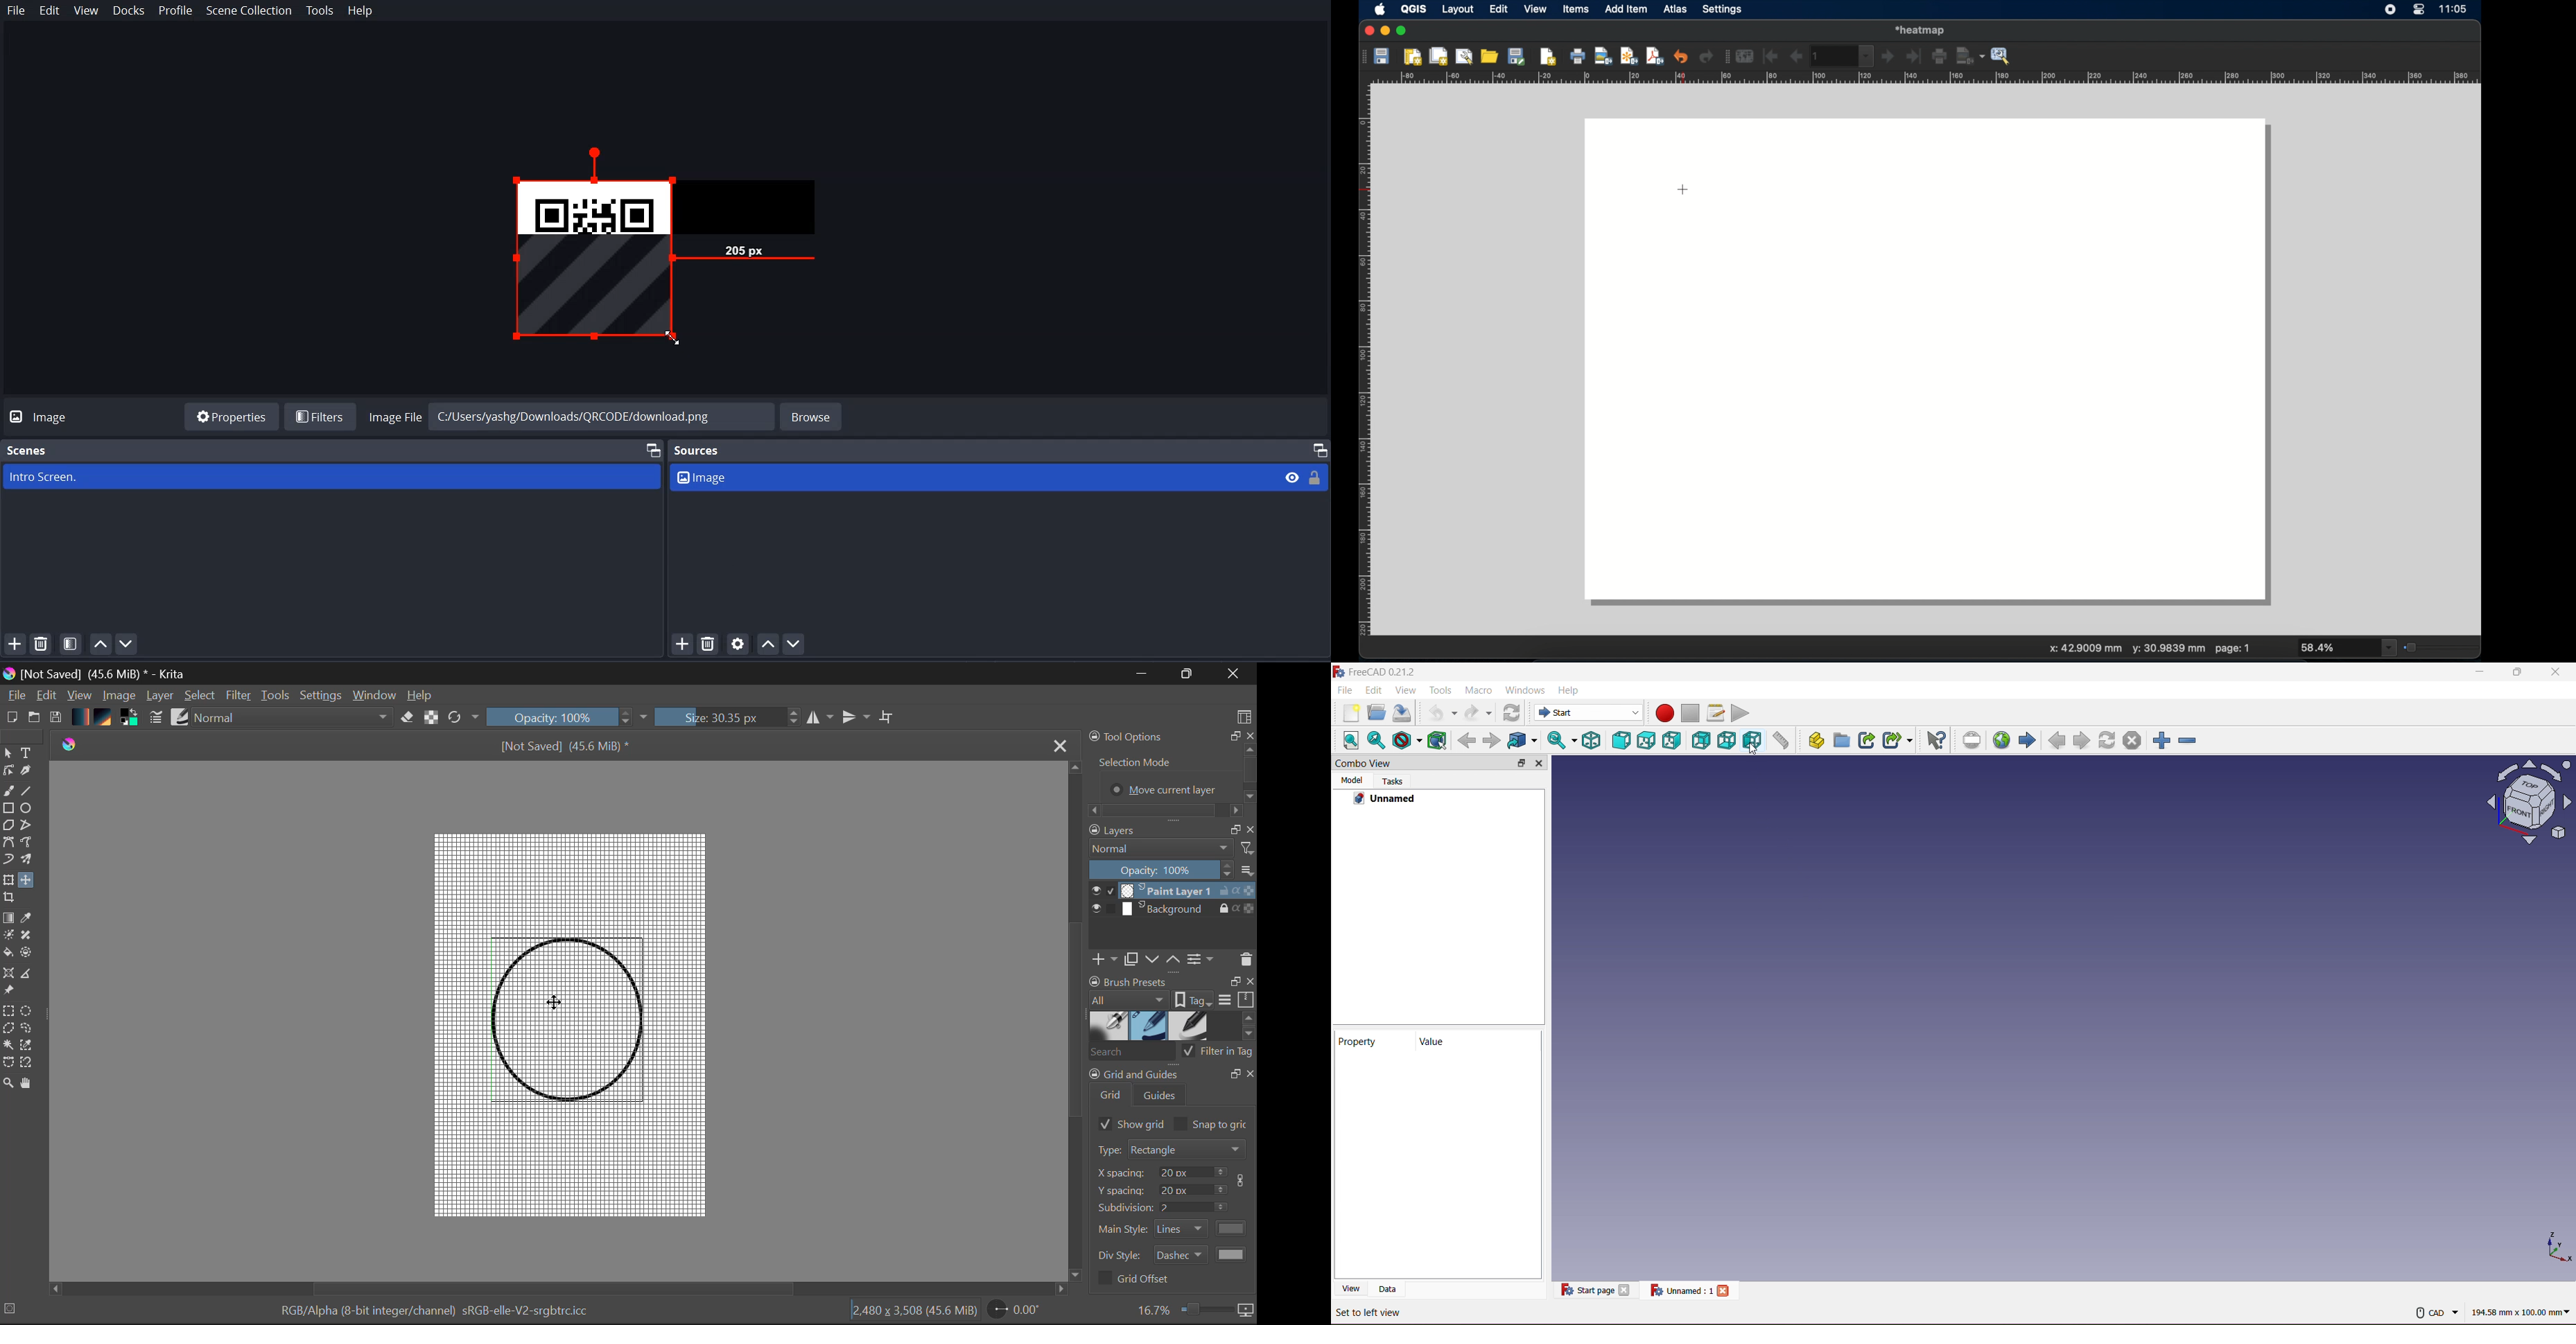 The image size is (2576, 1344). I want to click on Draw Style, so click(1407, 742).